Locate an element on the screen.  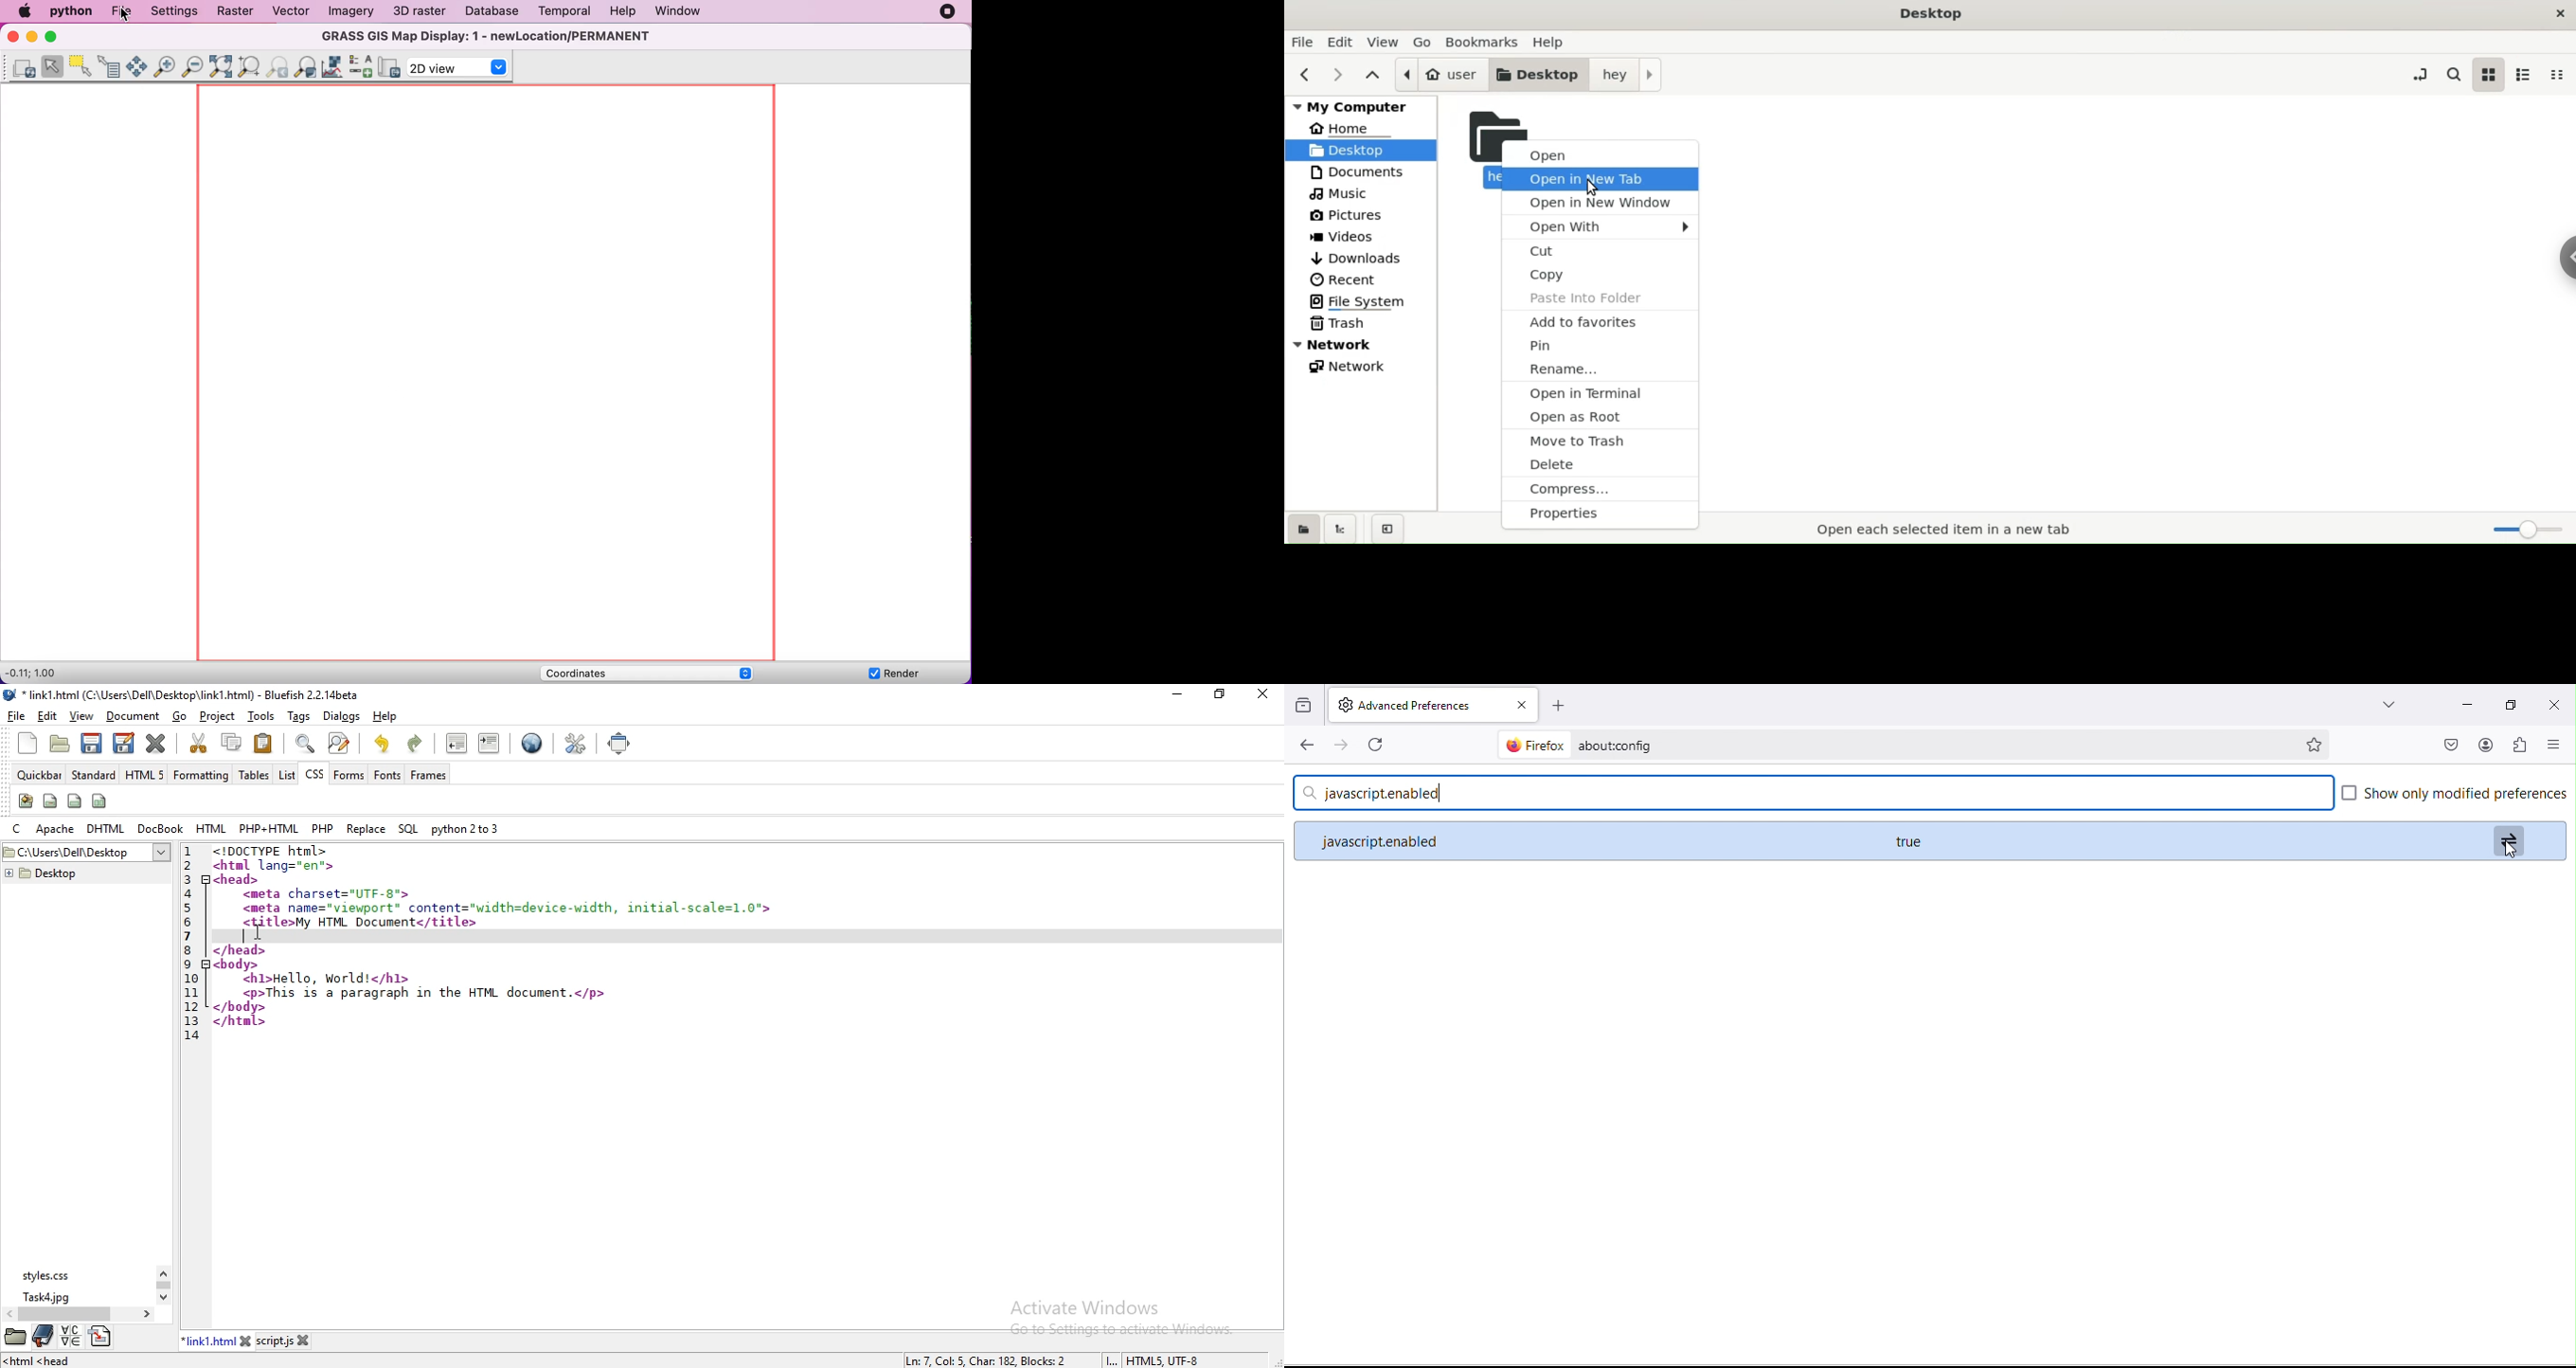
close is located at coordinates (2553, 11).